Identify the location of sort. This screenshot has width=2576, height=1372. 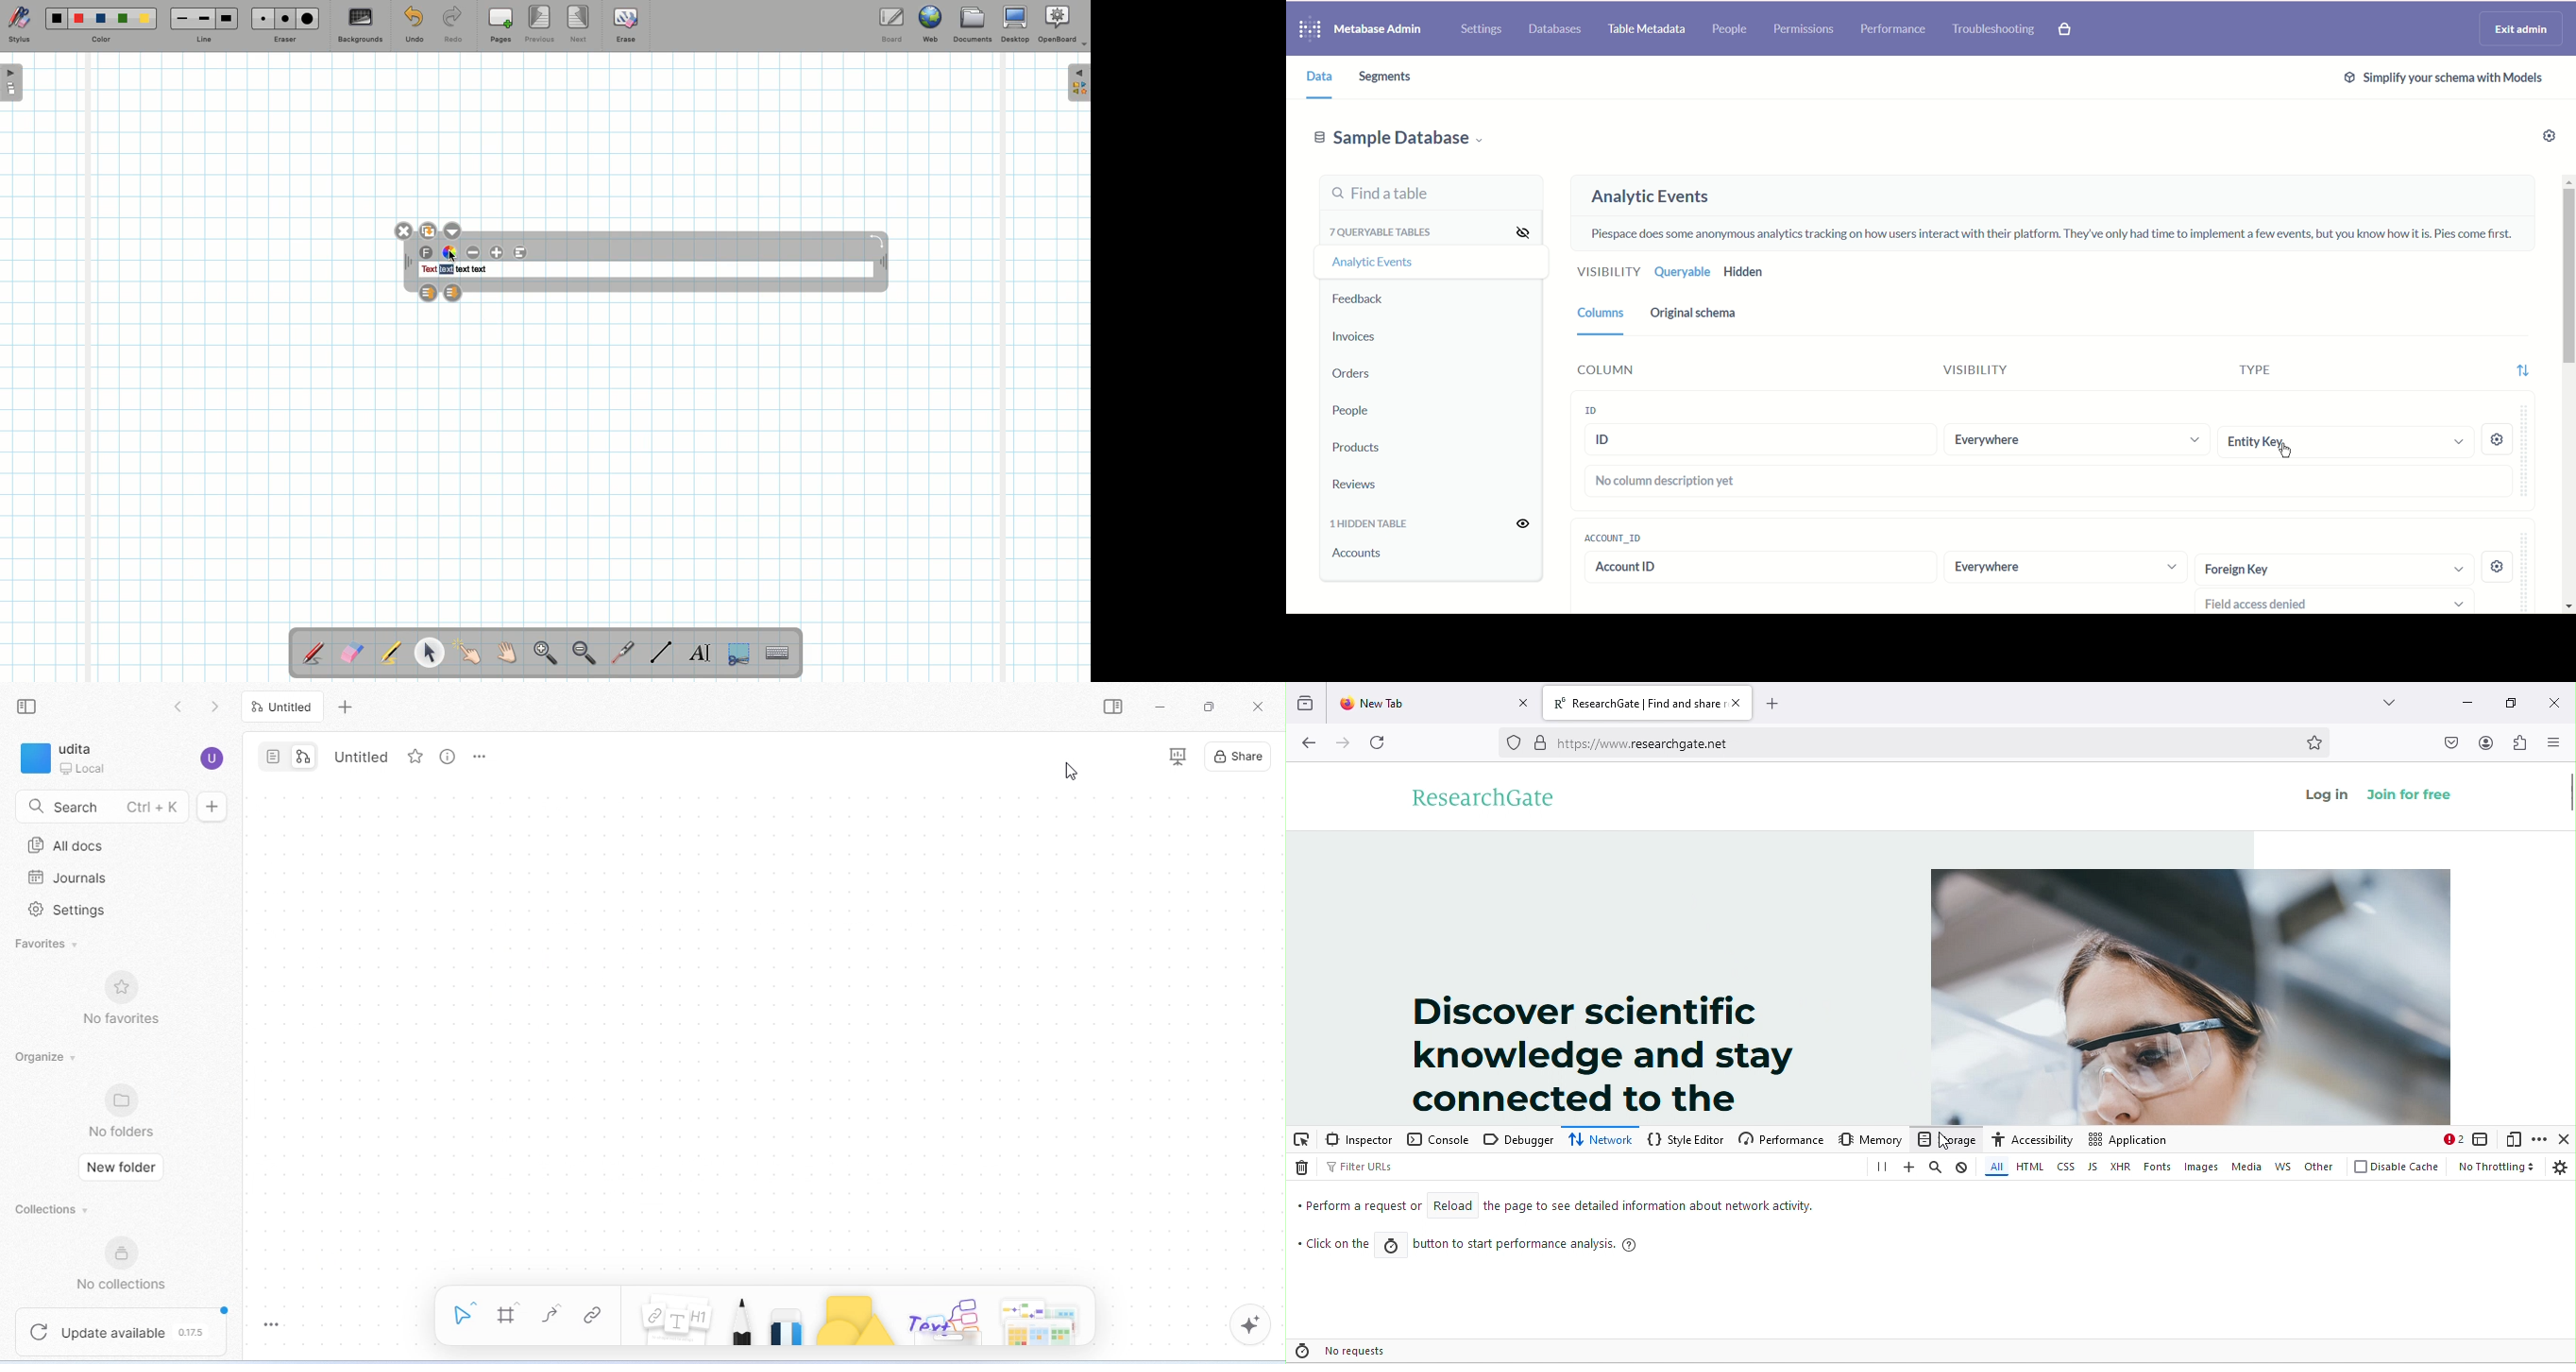
(2524, 370).